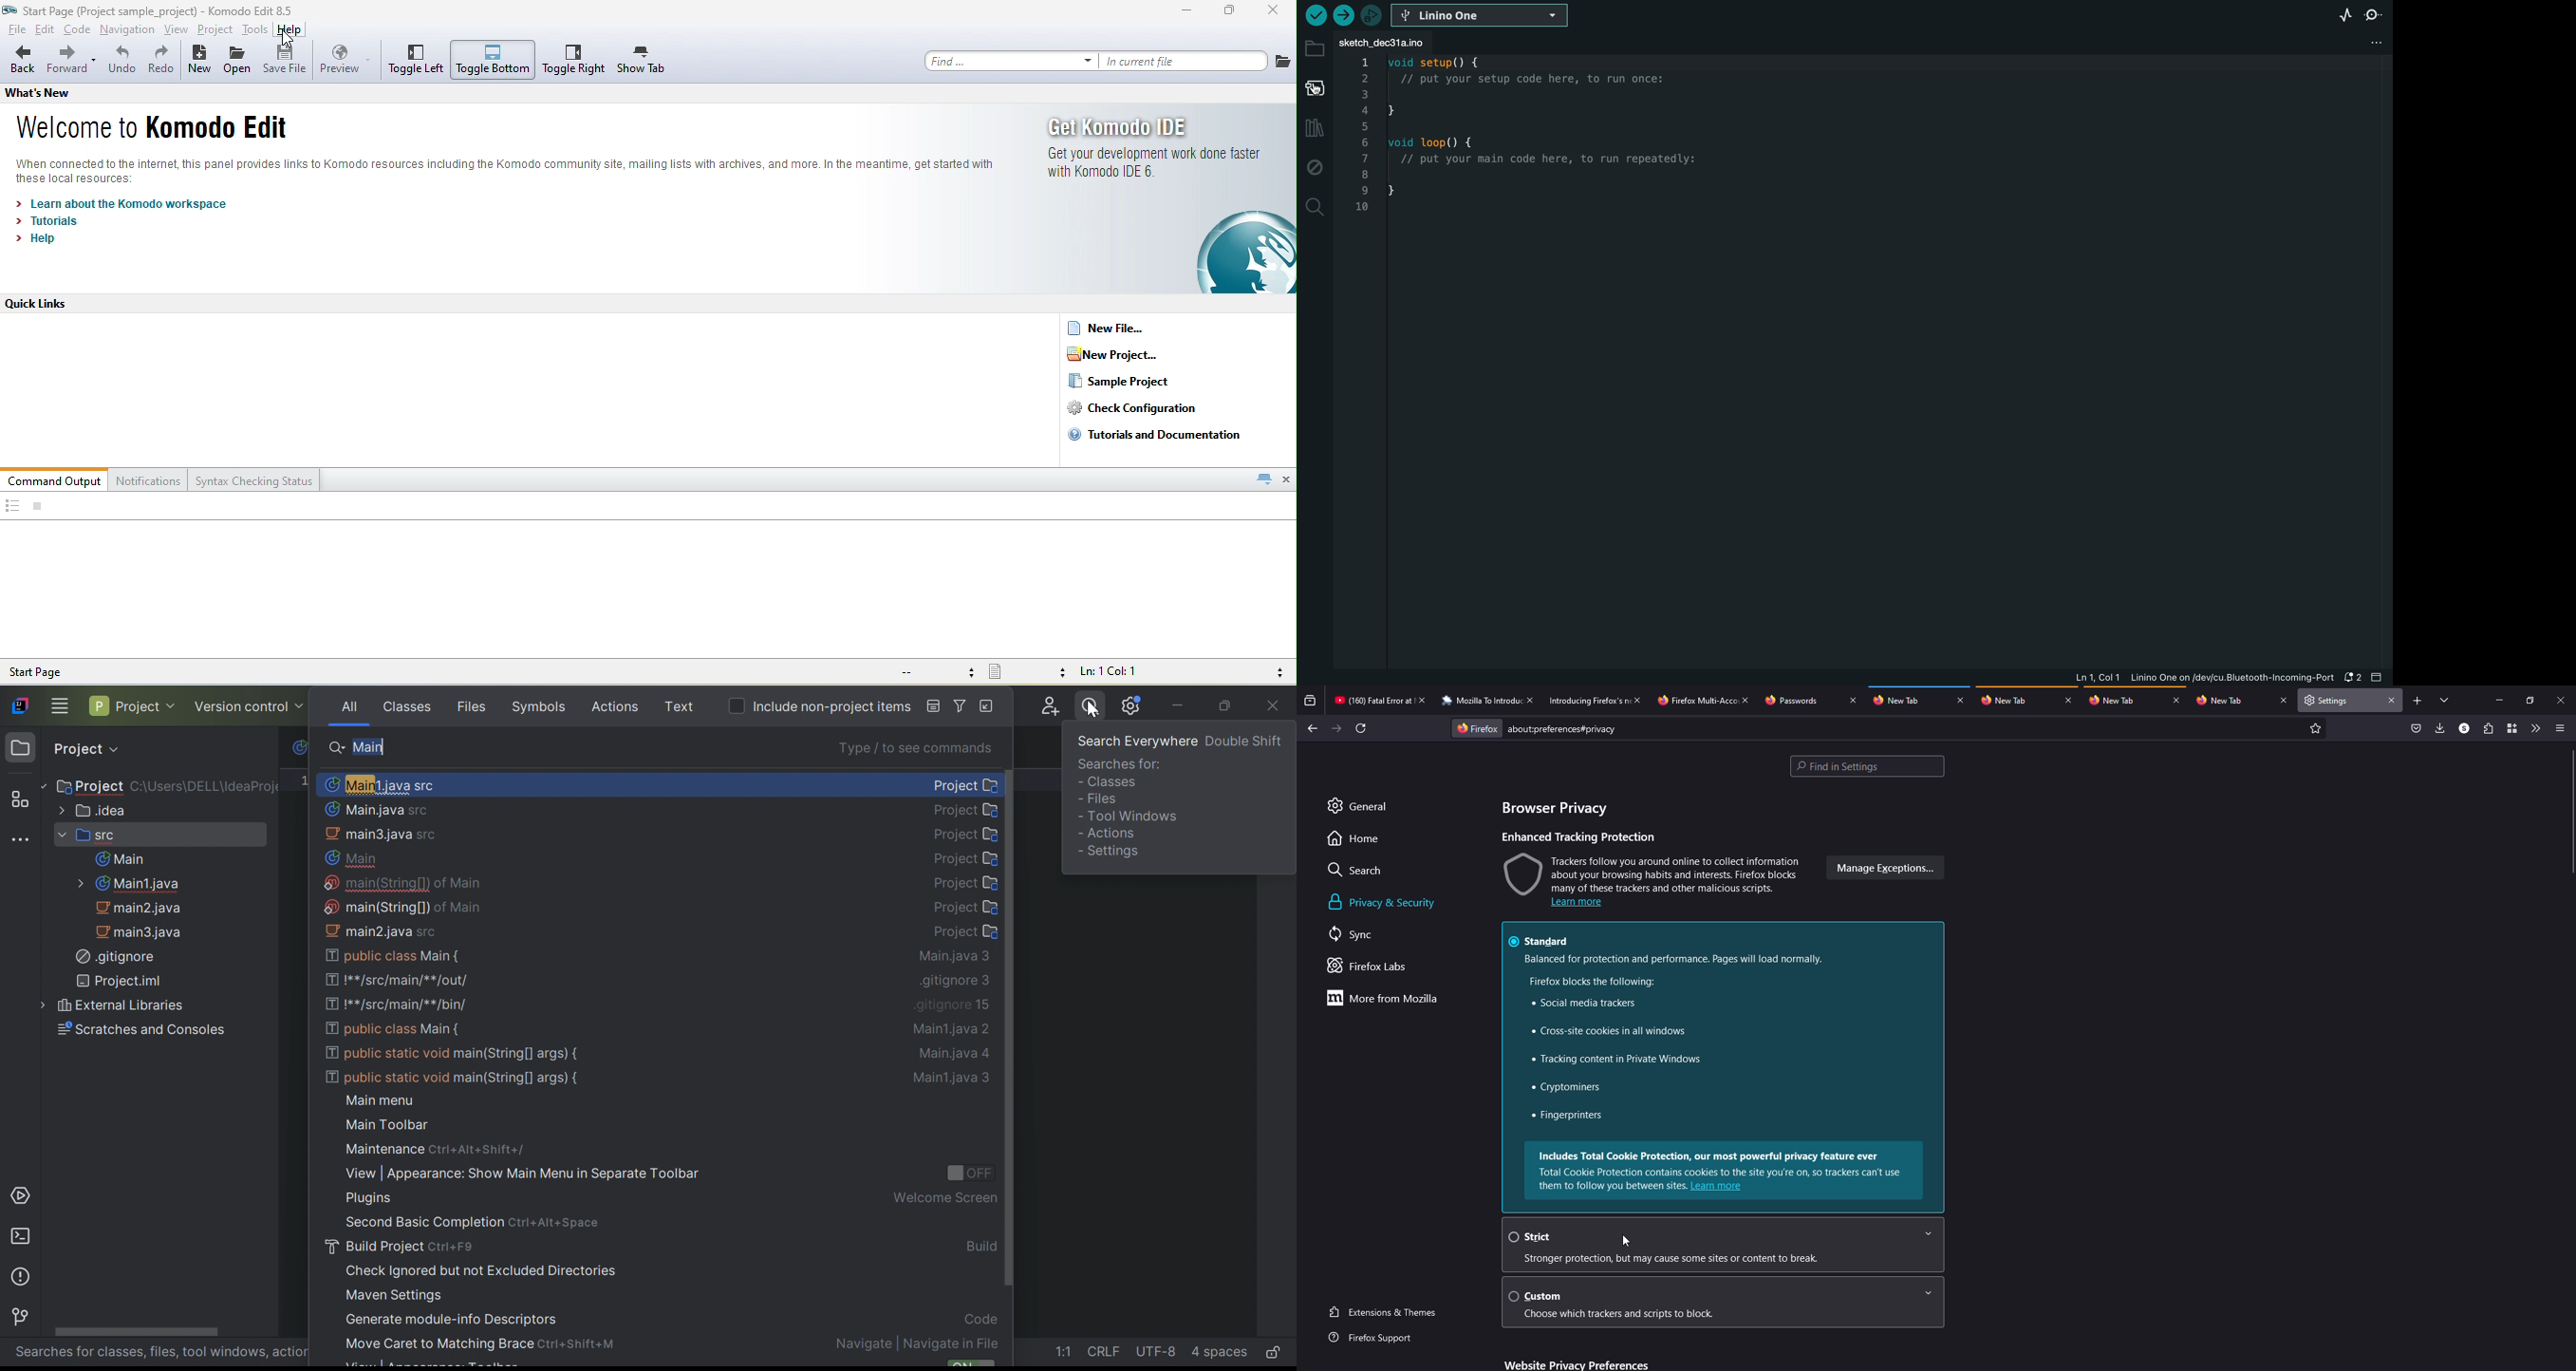 Image resolution: width=2576 pixels, height=1372 pixels. Describe the element at coordinates (1541, 1237) in the screenshot. I see `strict` at that location.